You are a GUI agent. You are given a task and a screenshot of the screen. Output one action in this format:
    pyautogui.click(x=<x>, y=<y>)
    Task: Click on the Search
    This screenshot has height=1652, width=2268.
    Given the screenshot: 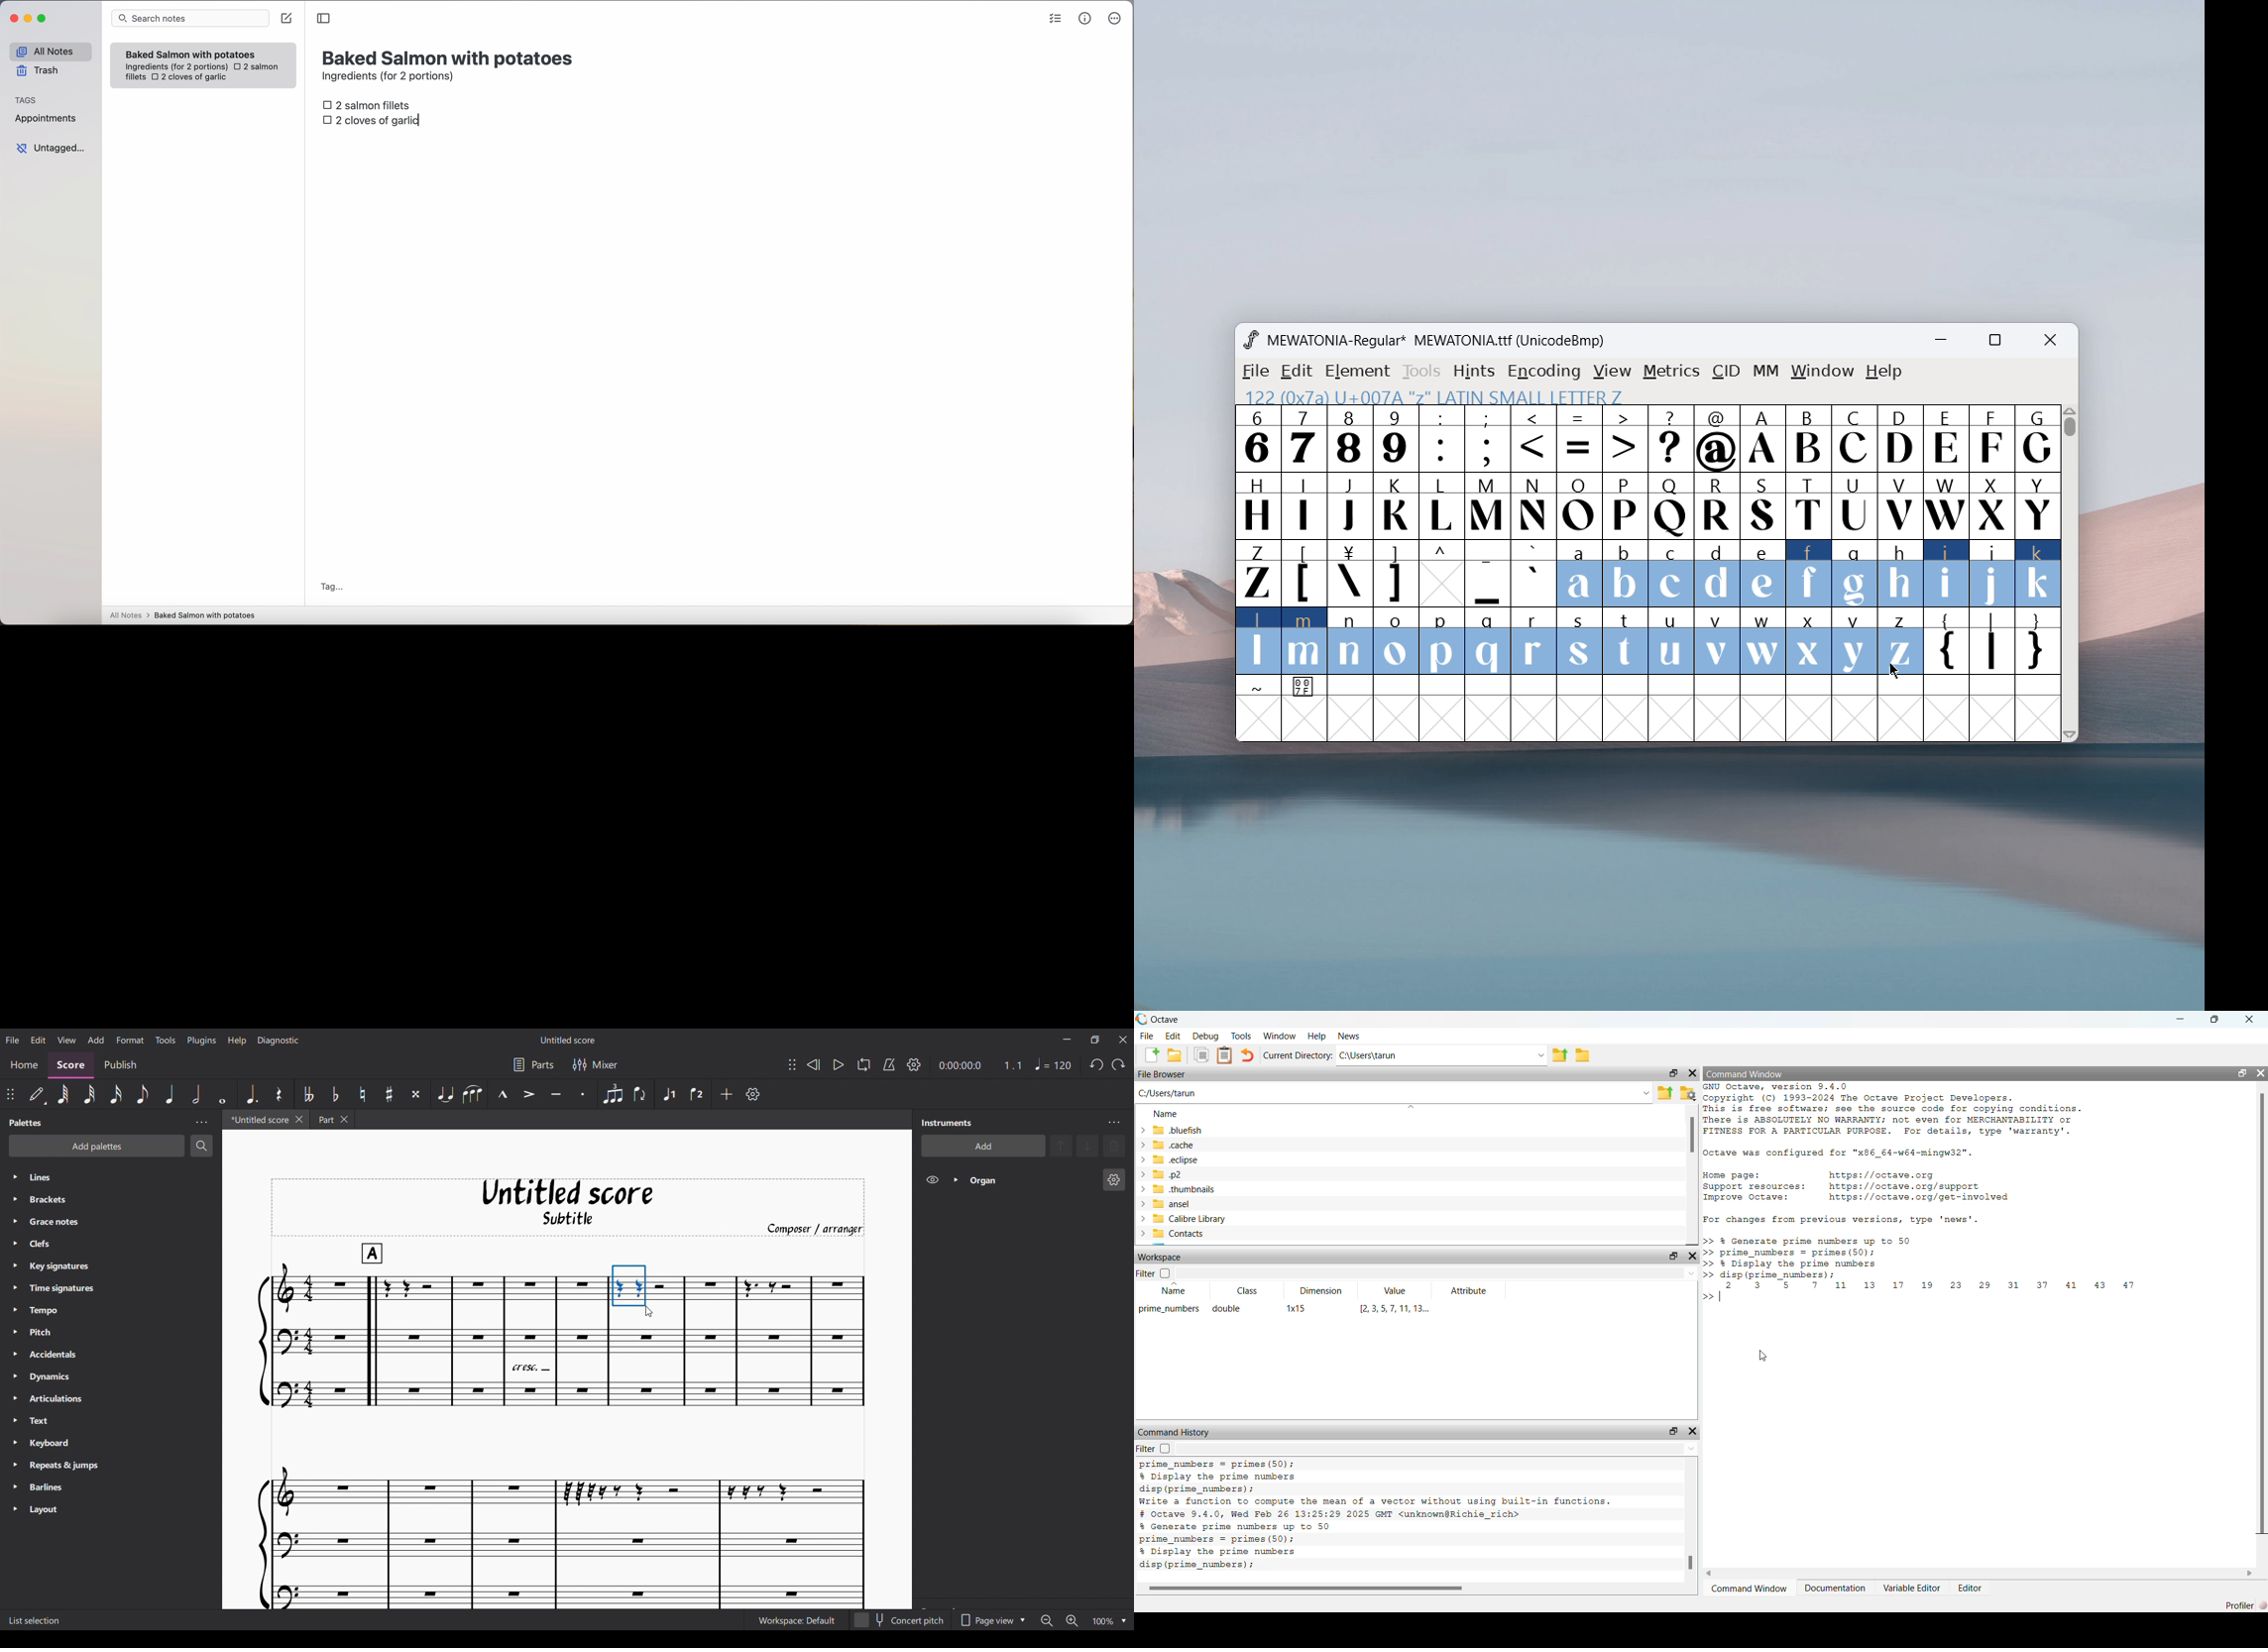 What is the action you would take?
    pyautogui.click(x=201, y=1145)
    